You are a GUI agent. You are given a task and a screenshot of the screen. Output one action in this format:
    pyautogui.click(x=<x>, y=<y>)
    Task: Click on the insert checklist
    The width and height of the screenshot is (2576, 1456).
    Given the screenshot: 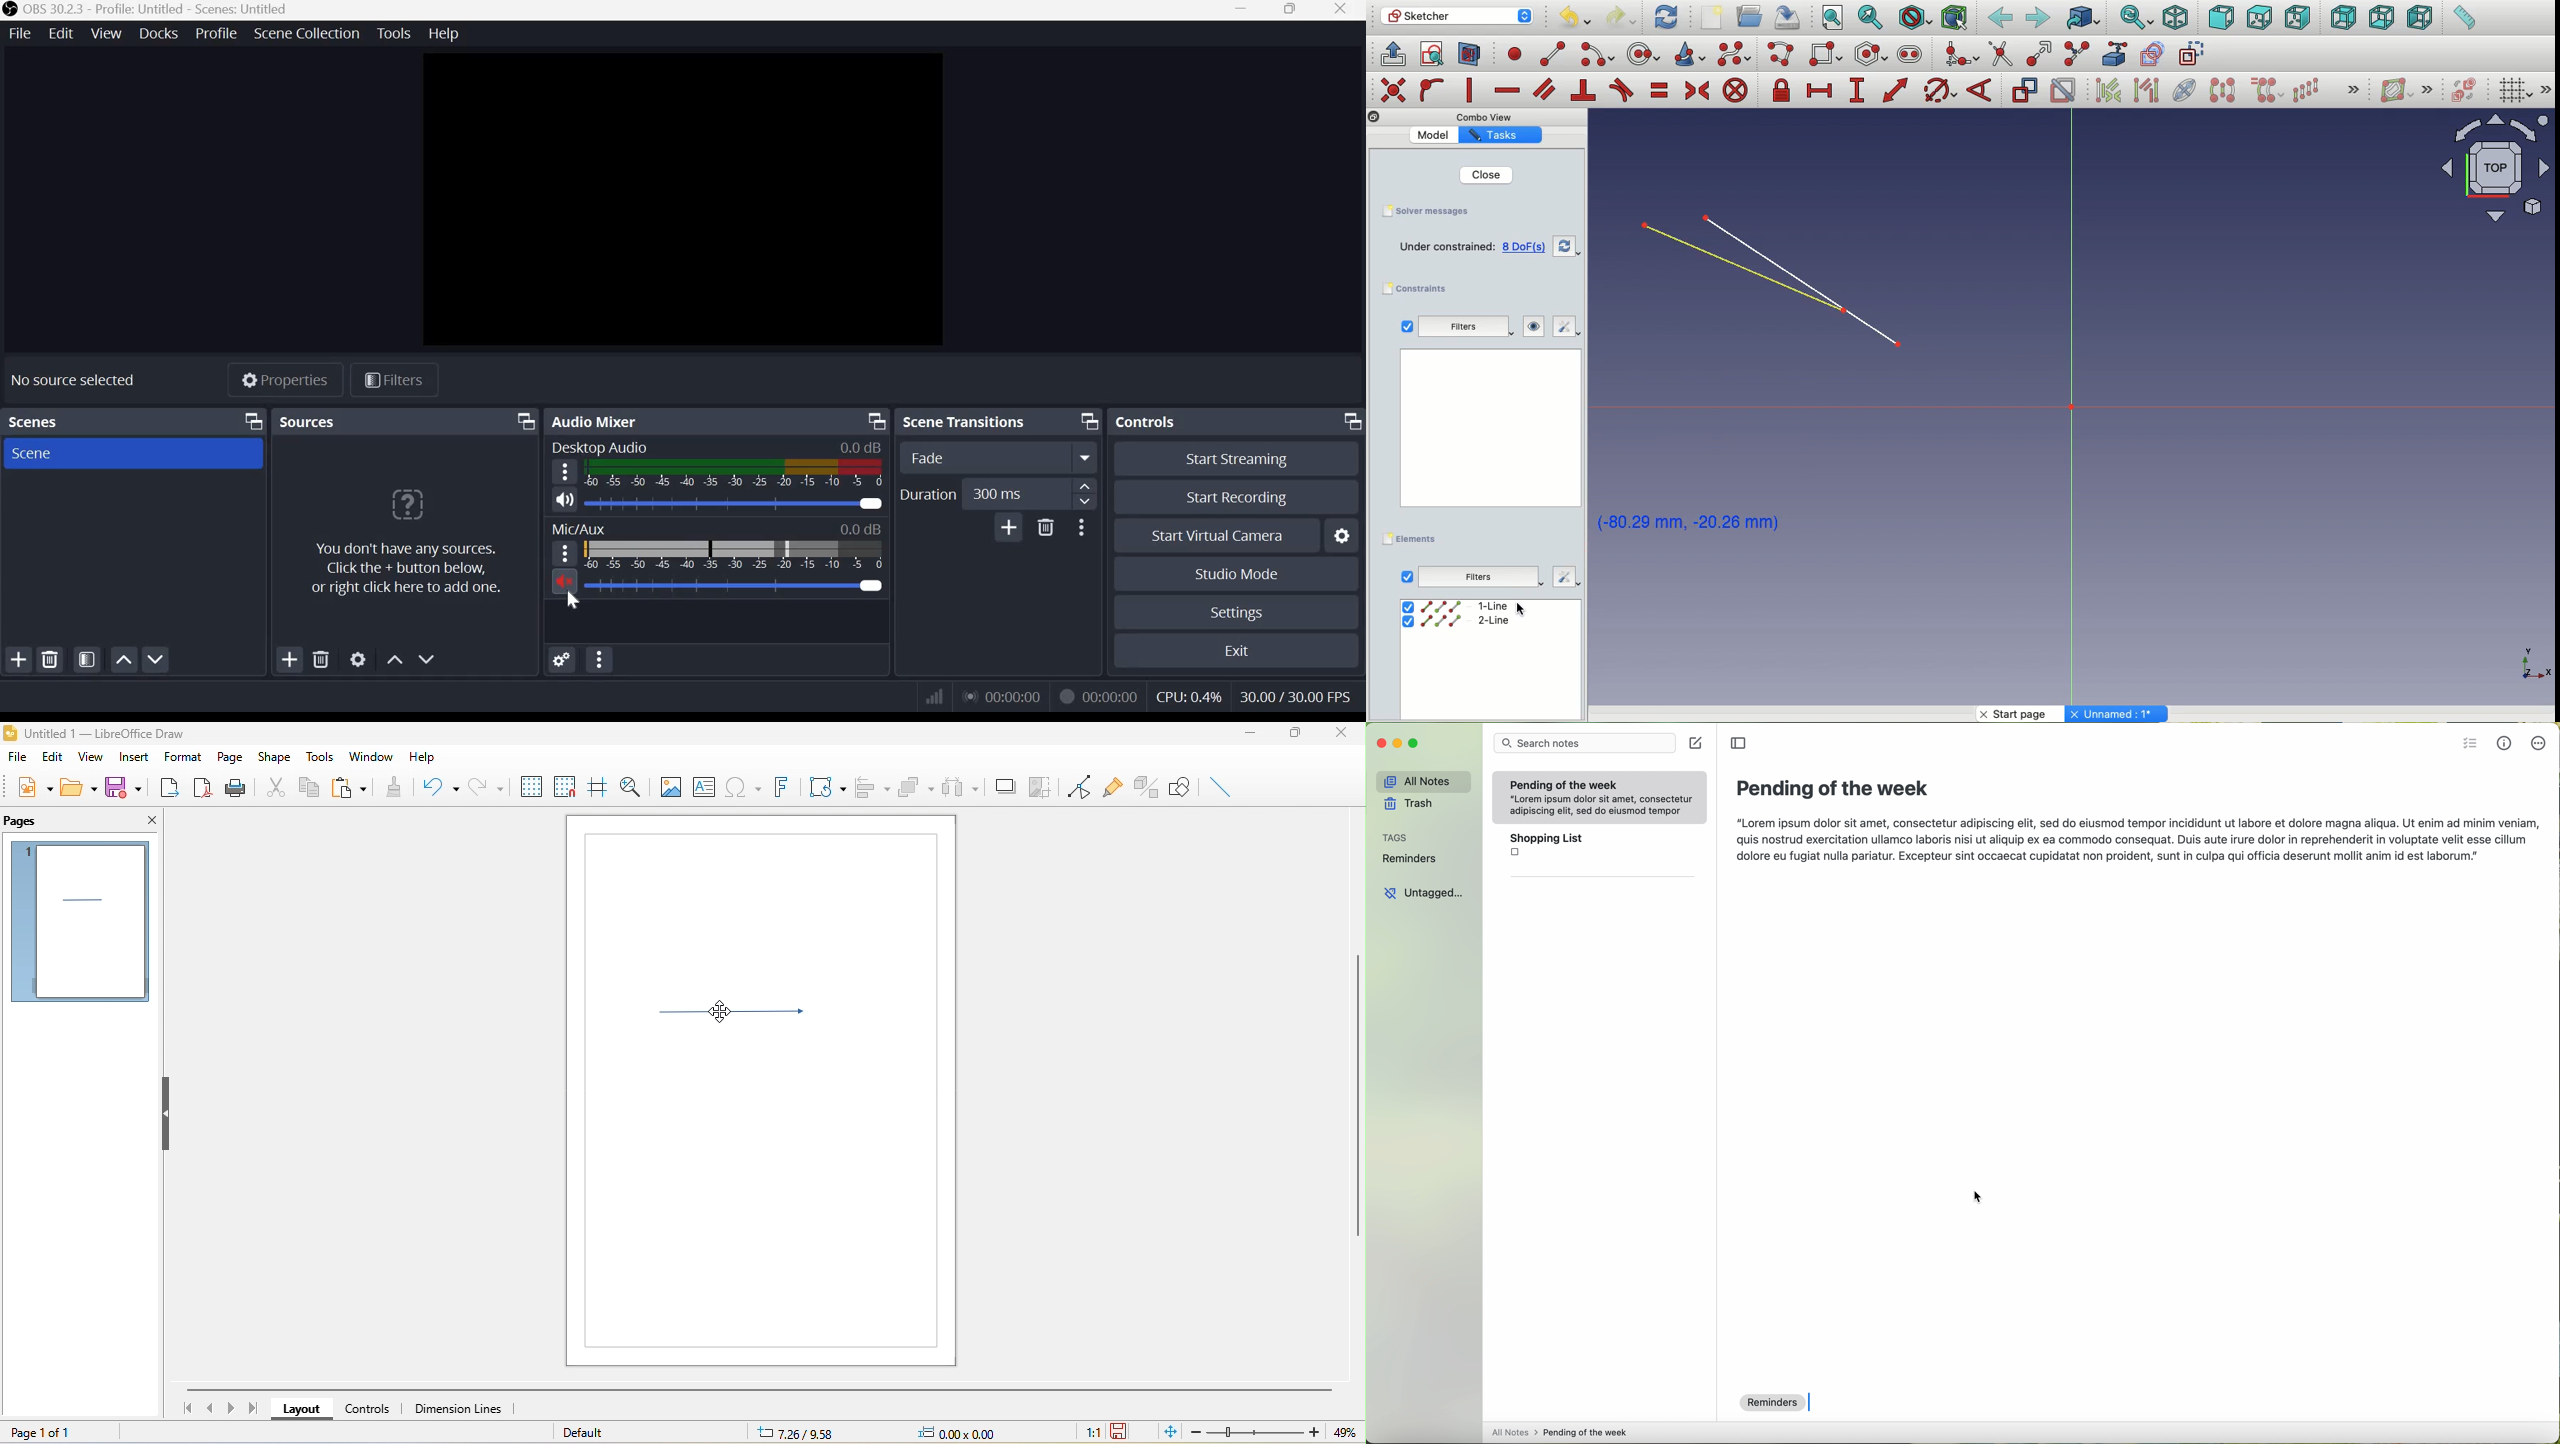 What is the action you would take?
    pyautogui.click(x=2470, y=744)
    